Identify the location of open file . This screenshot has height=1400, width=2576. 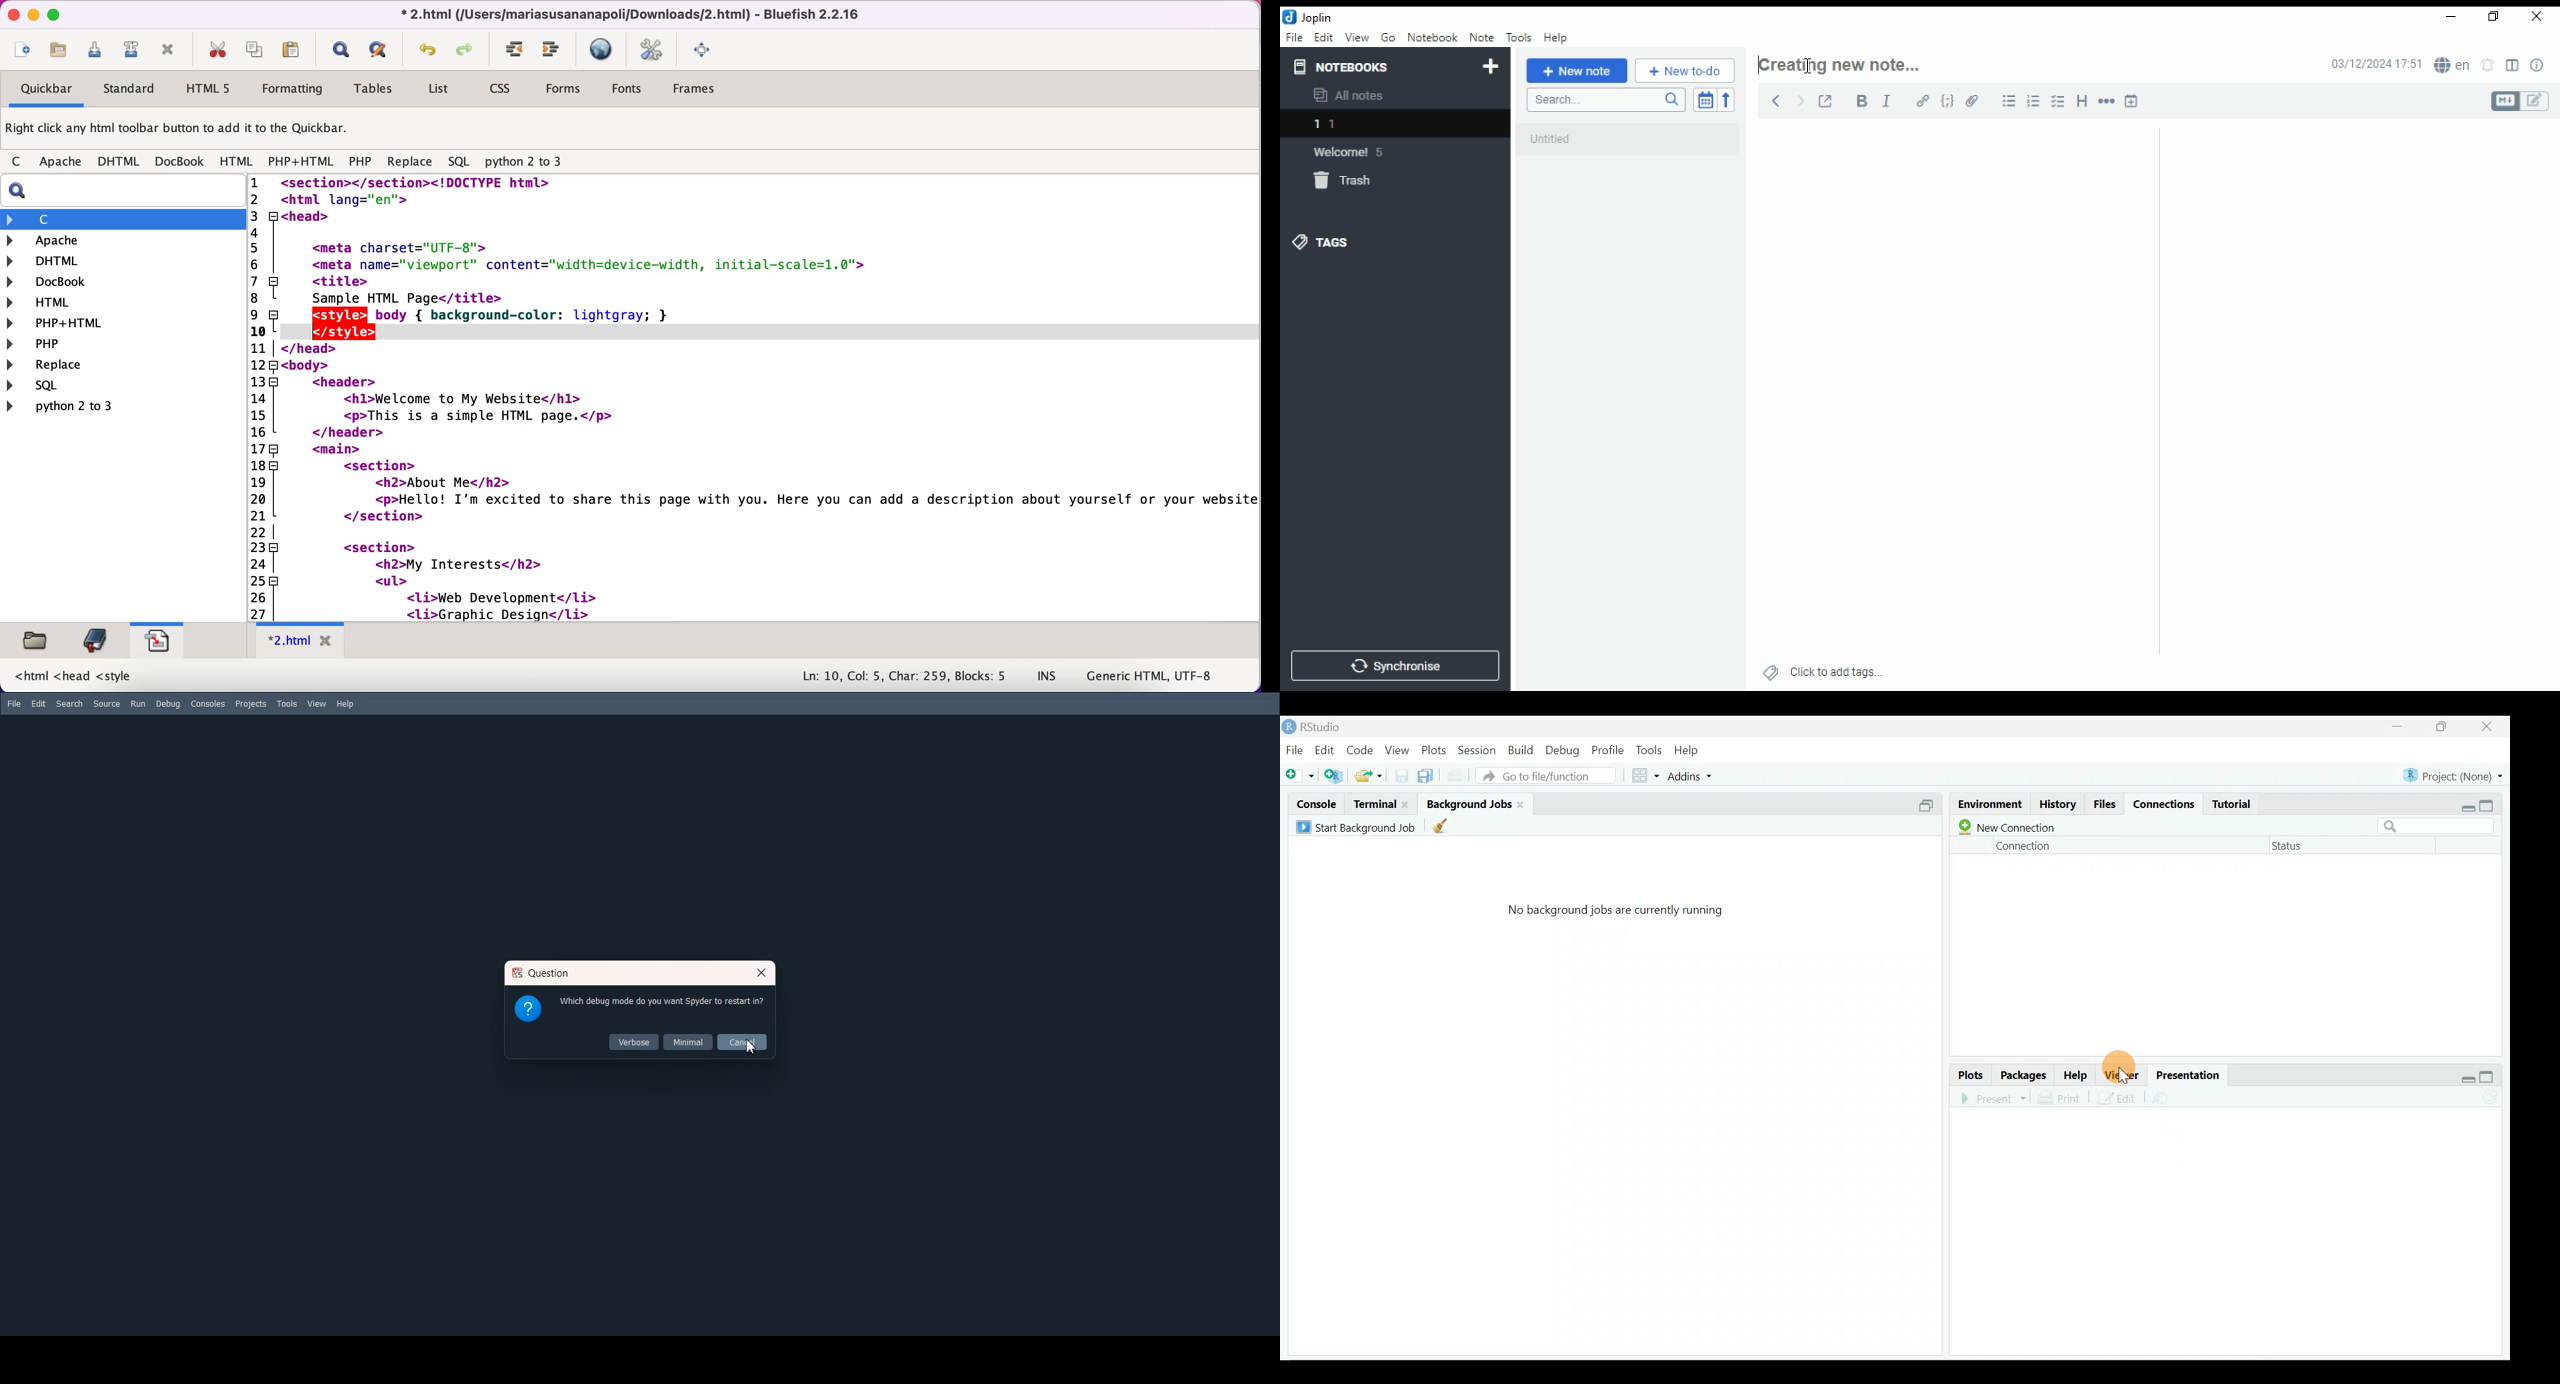
(63, 53).